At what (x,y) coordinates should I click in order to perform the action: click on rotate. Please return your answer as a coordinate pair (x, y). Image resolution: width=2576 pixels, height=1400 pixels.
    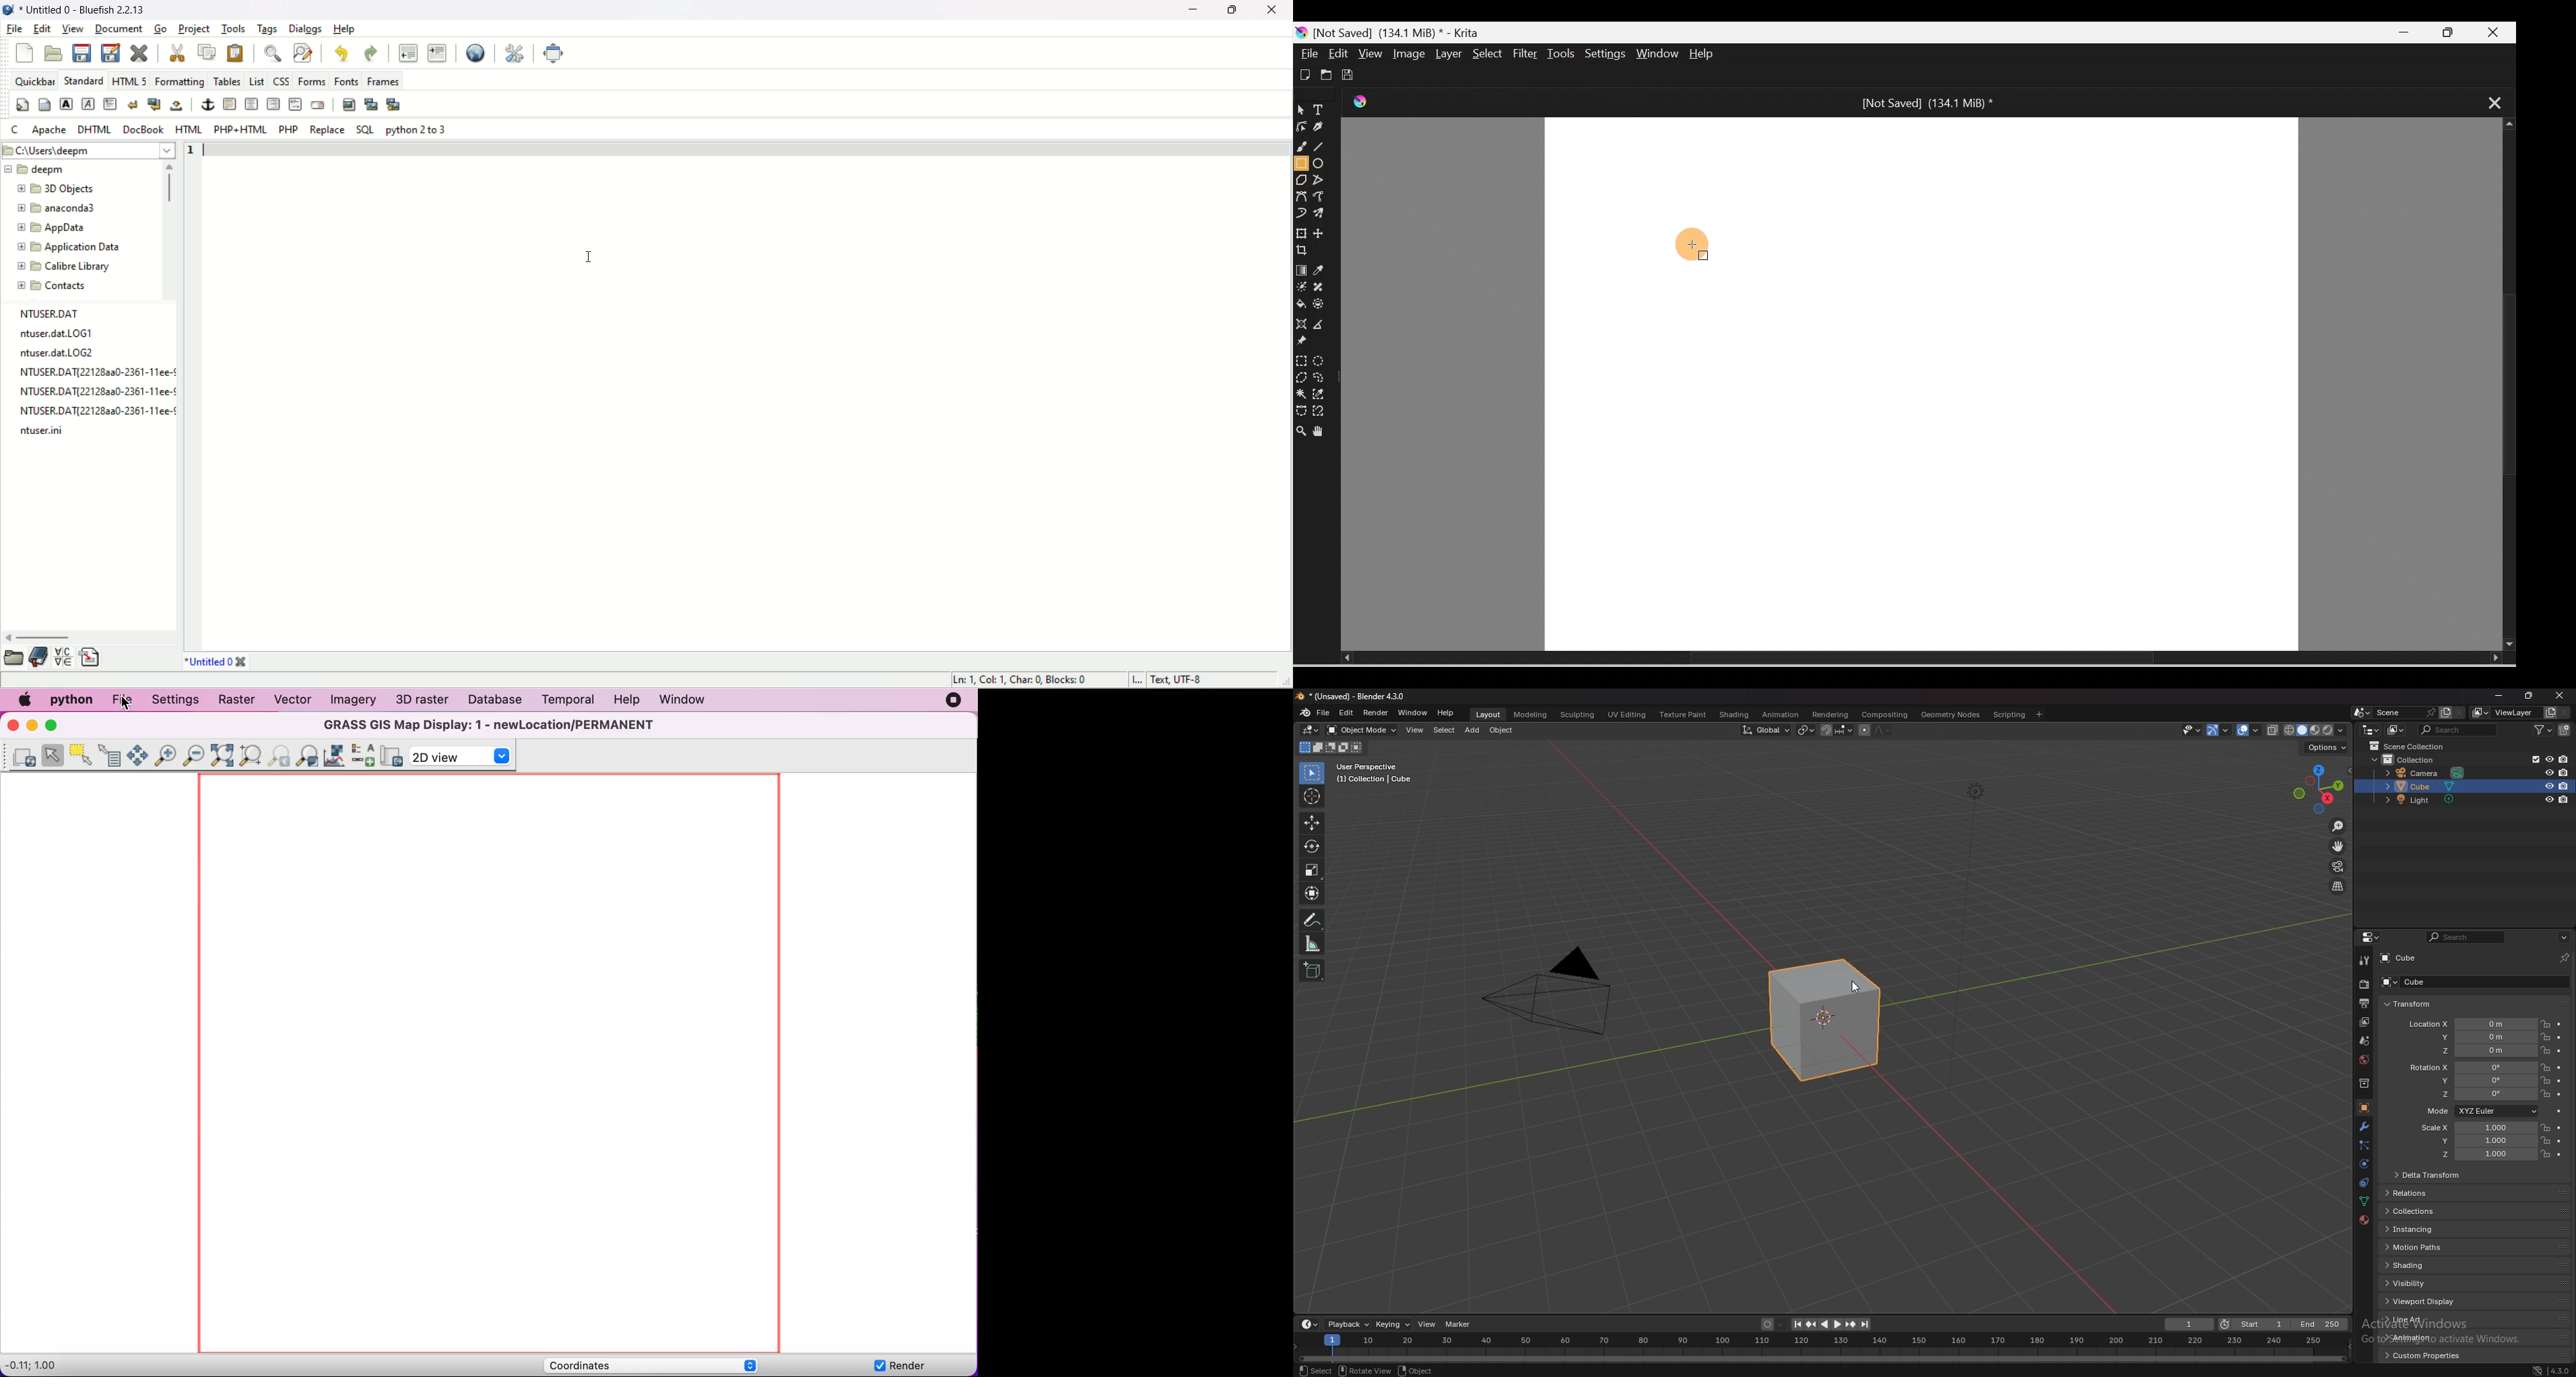
    Looking at the image, I should click on (1311, 846).